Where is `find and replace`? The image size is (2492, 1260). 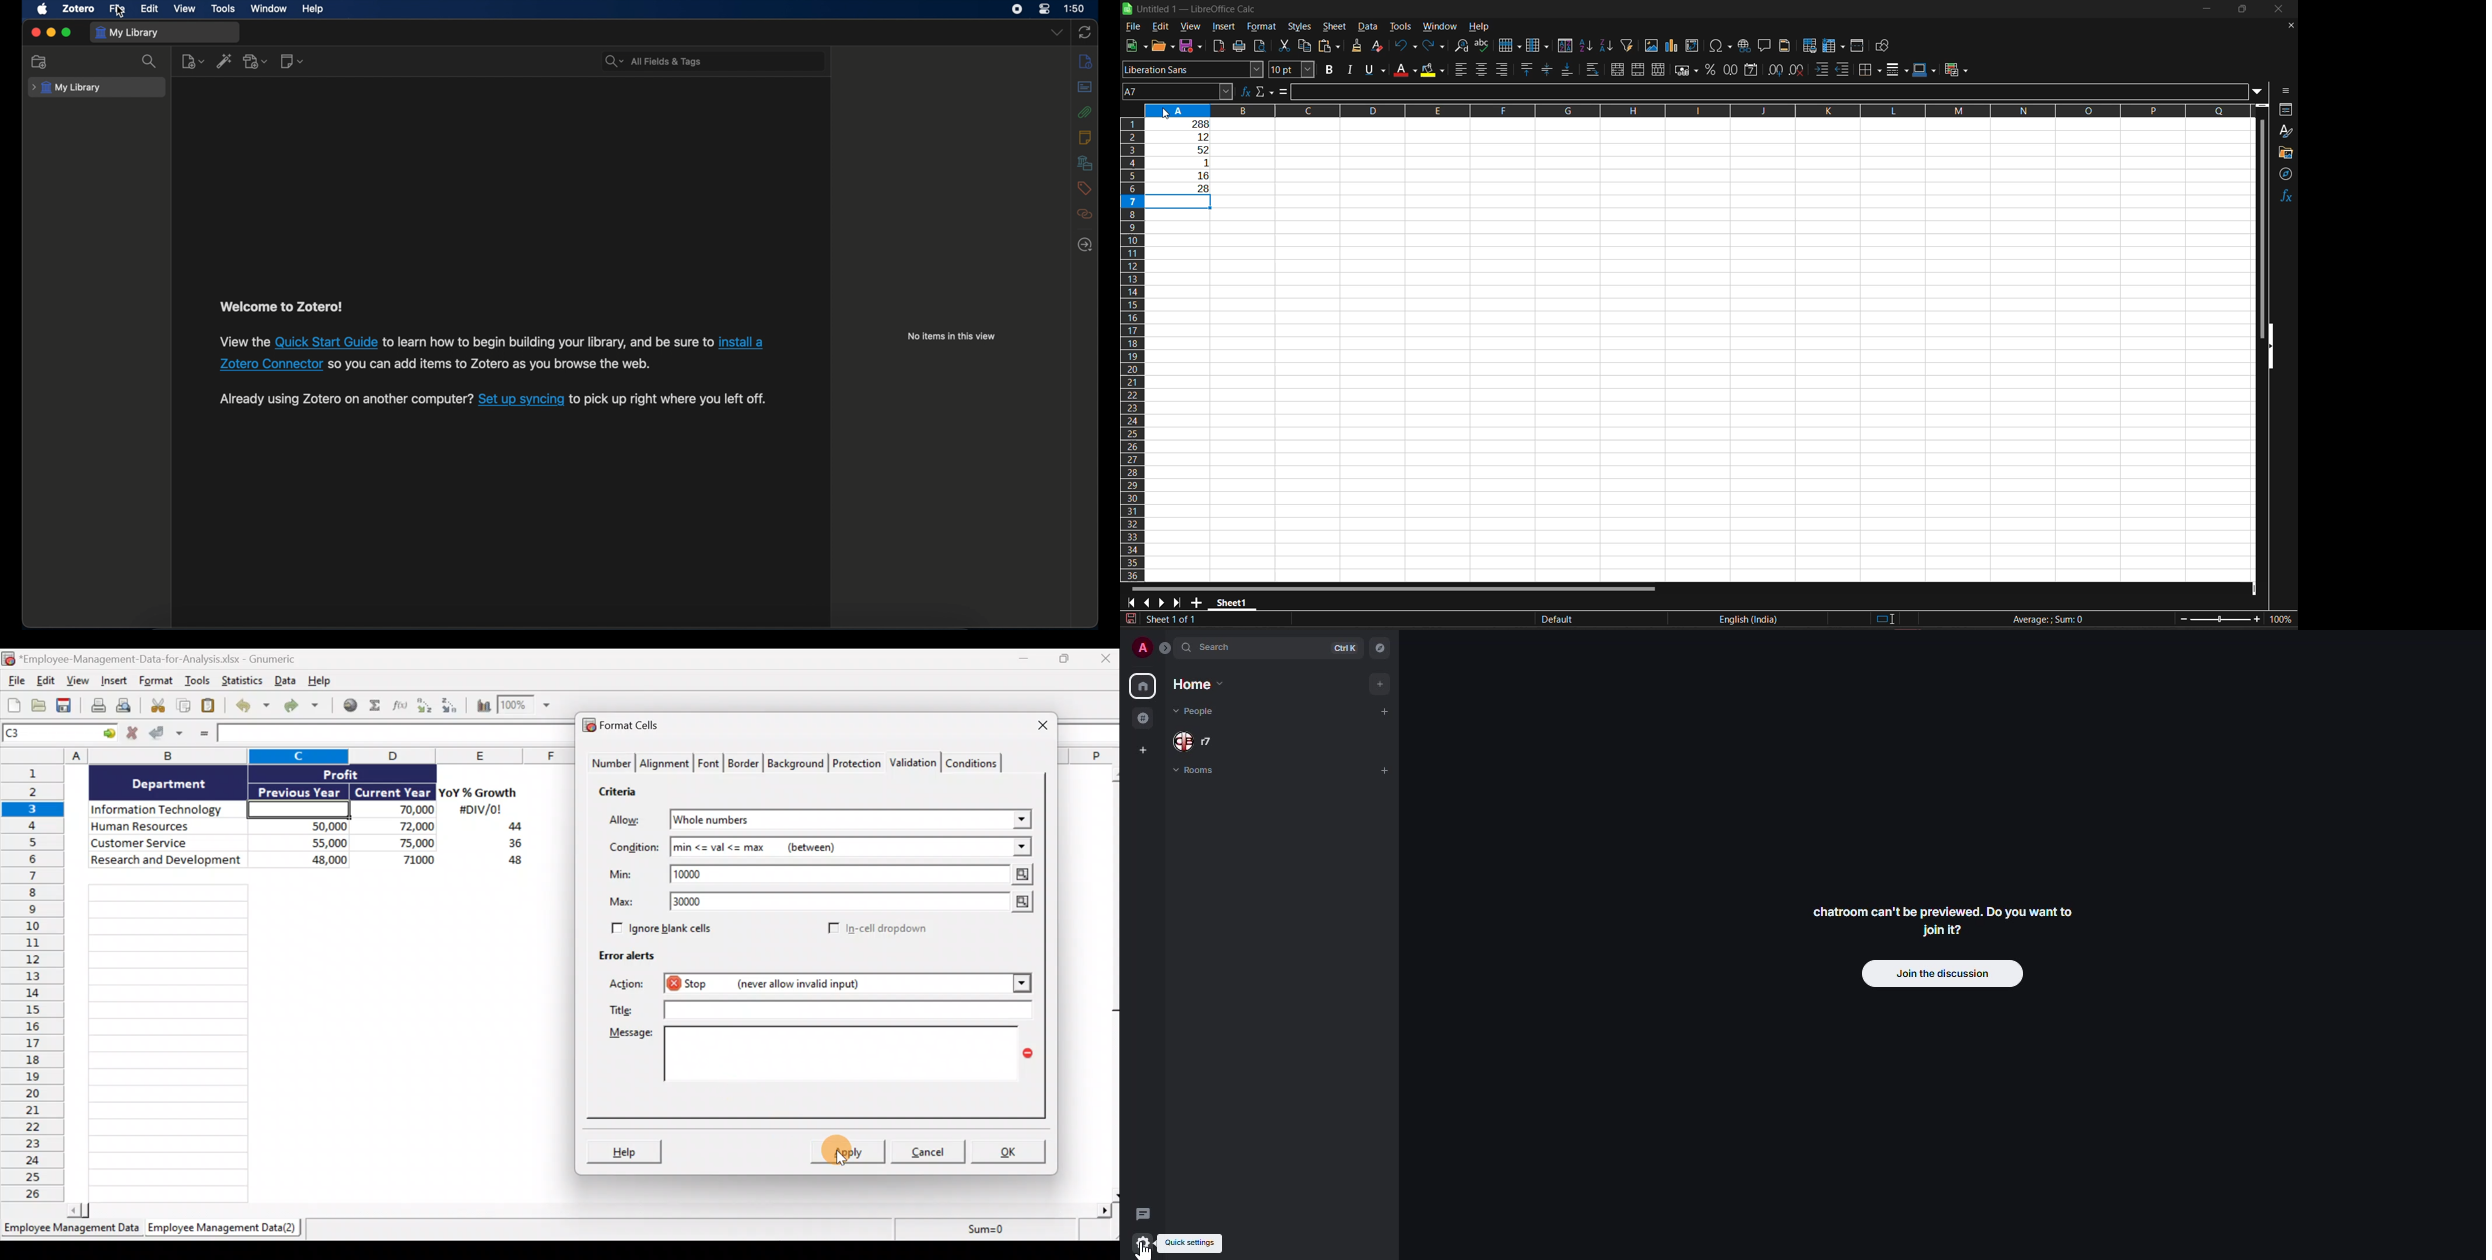 find and replace is located at coordinates (1460, 45).